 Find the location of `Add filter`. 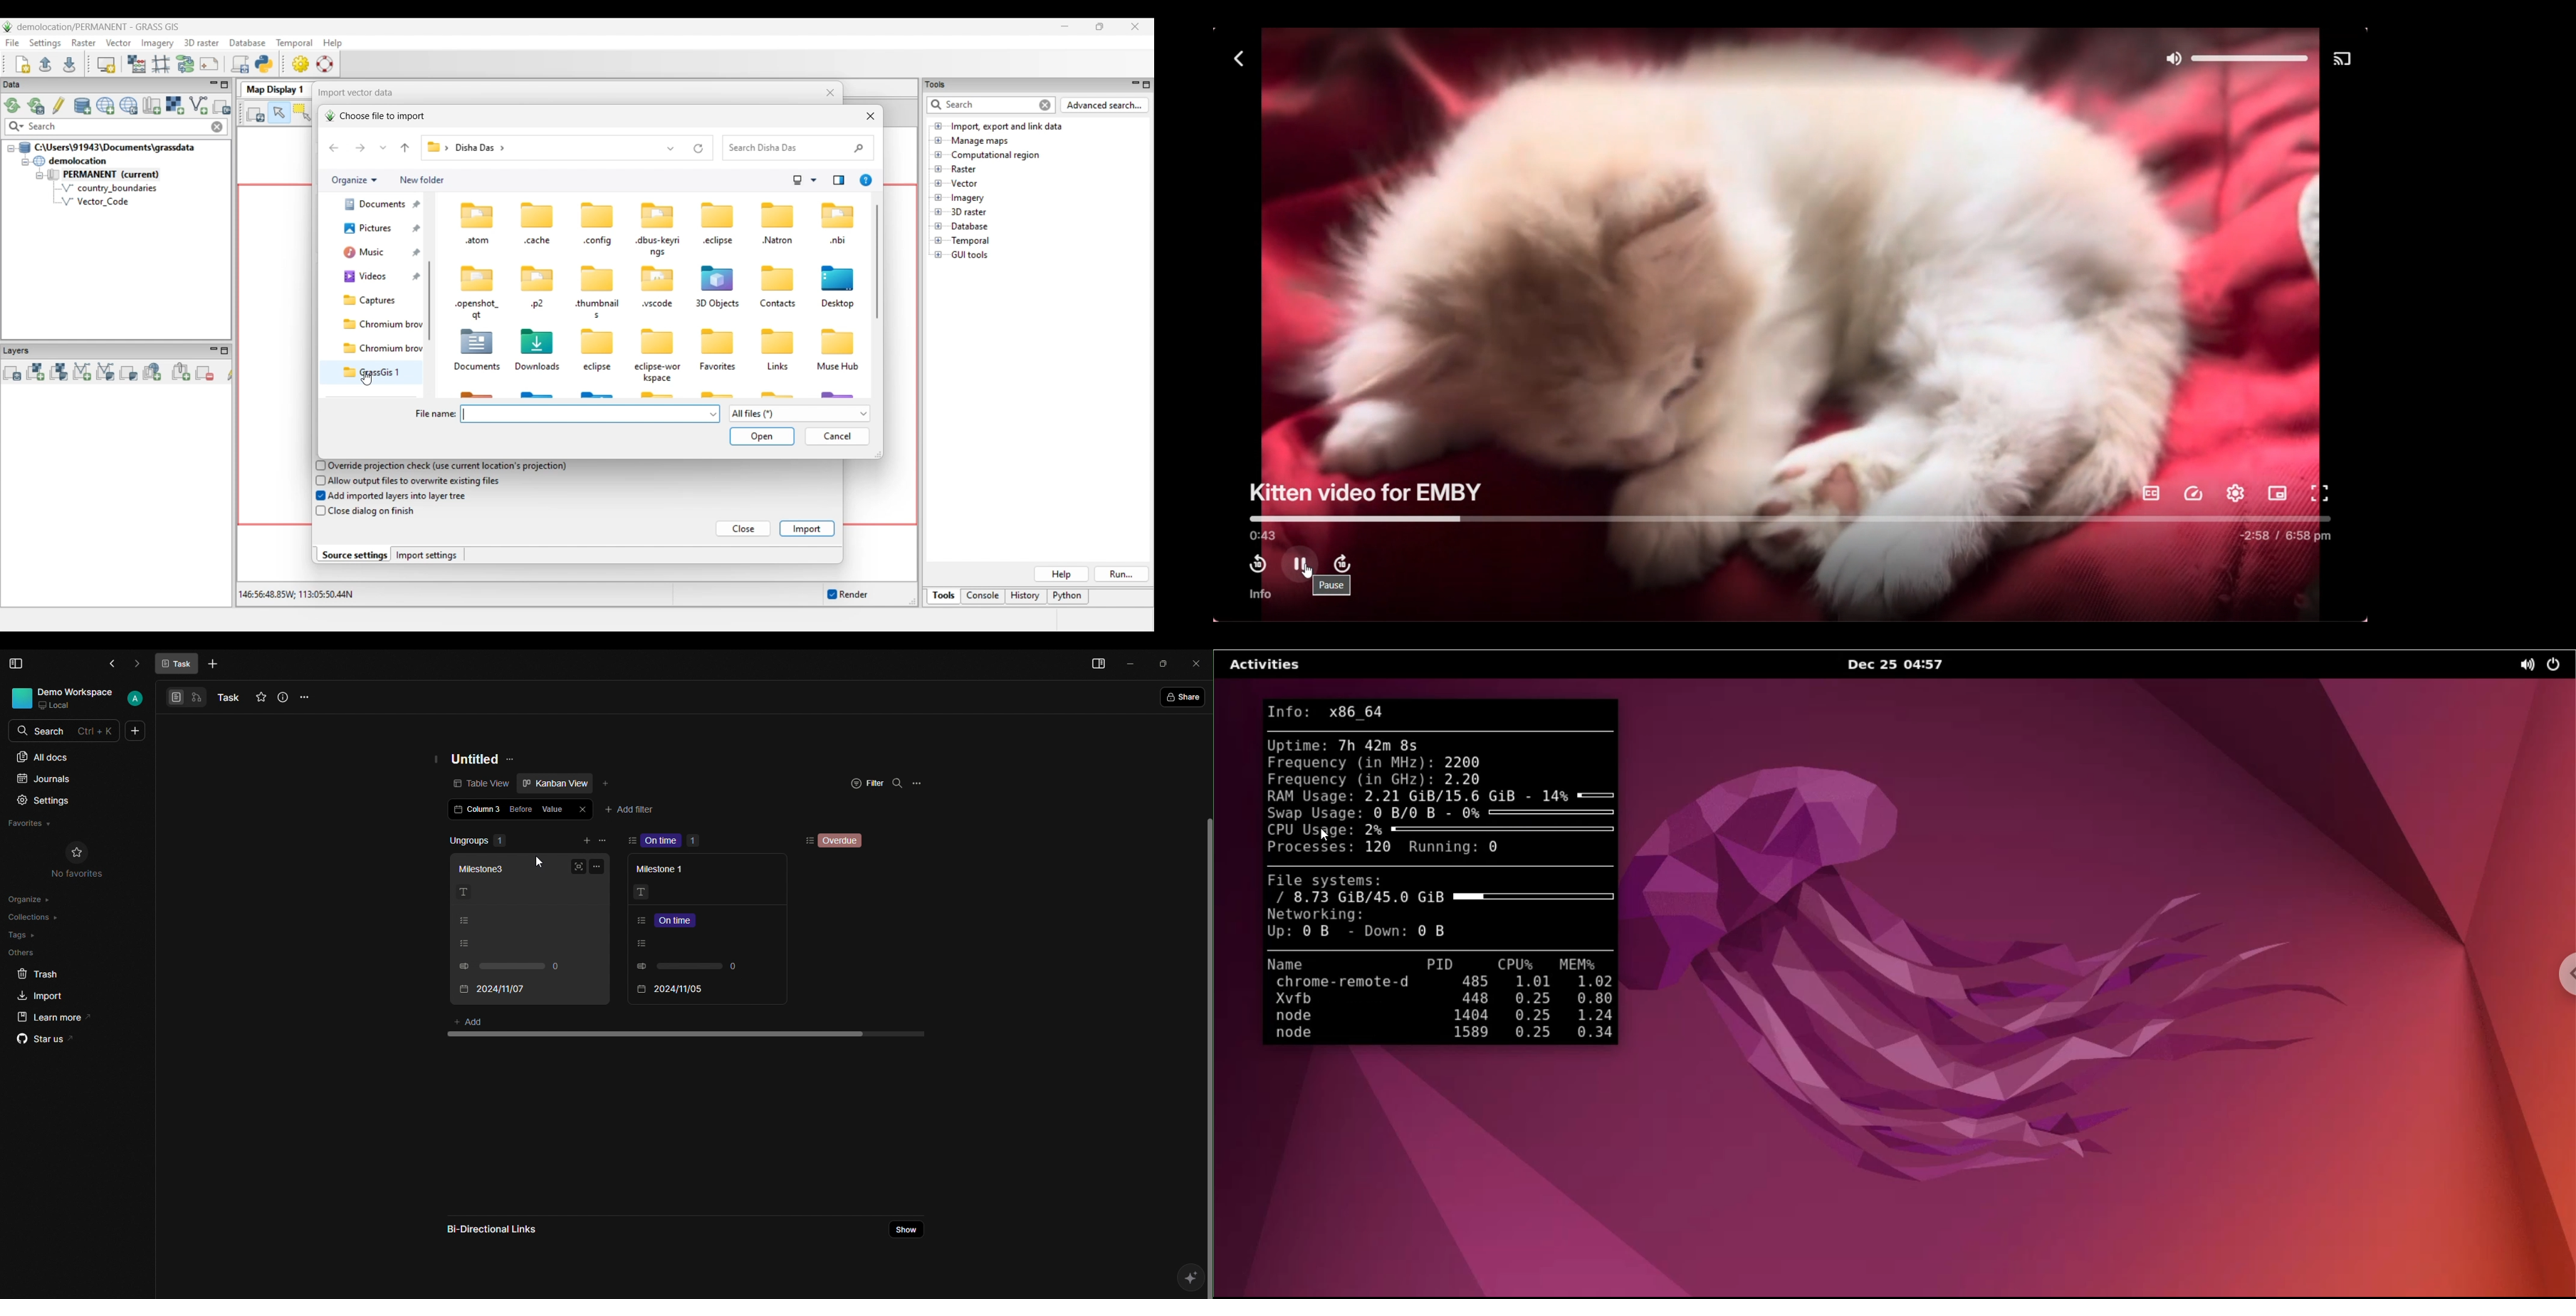

Add filter is located at coordinates (630, 807).